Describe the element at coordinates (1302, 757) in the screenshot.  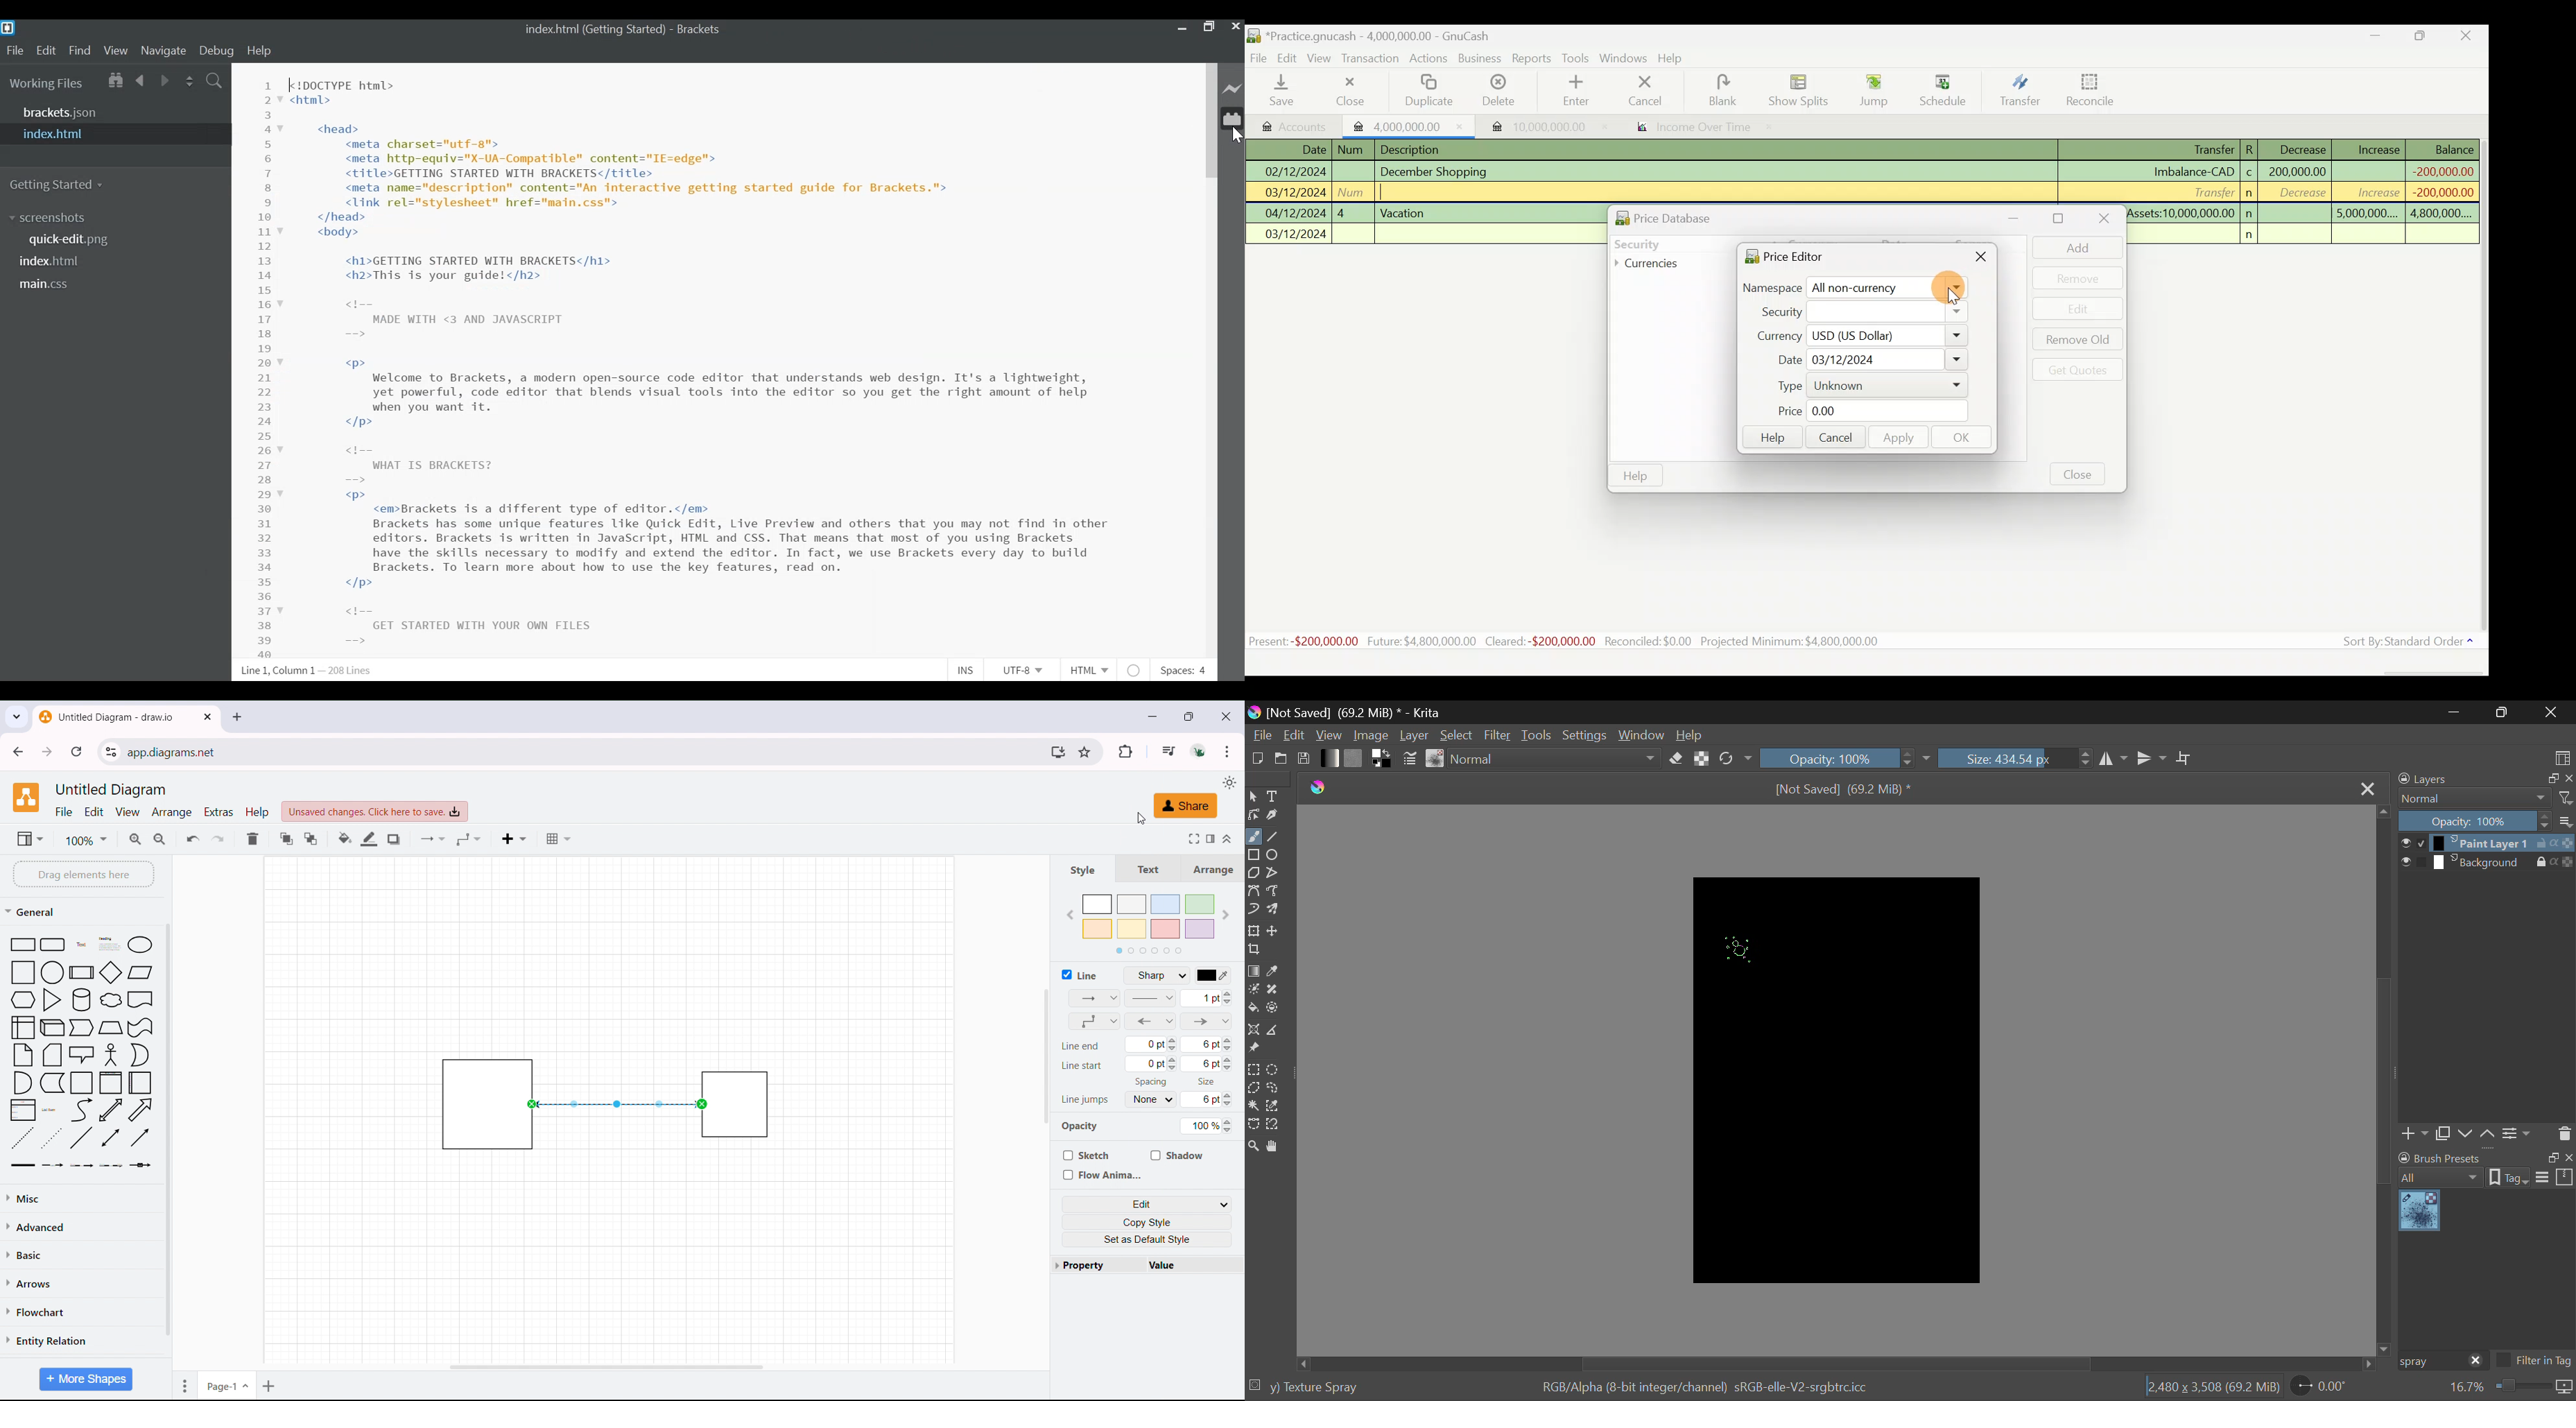
I see `Save` at that location.